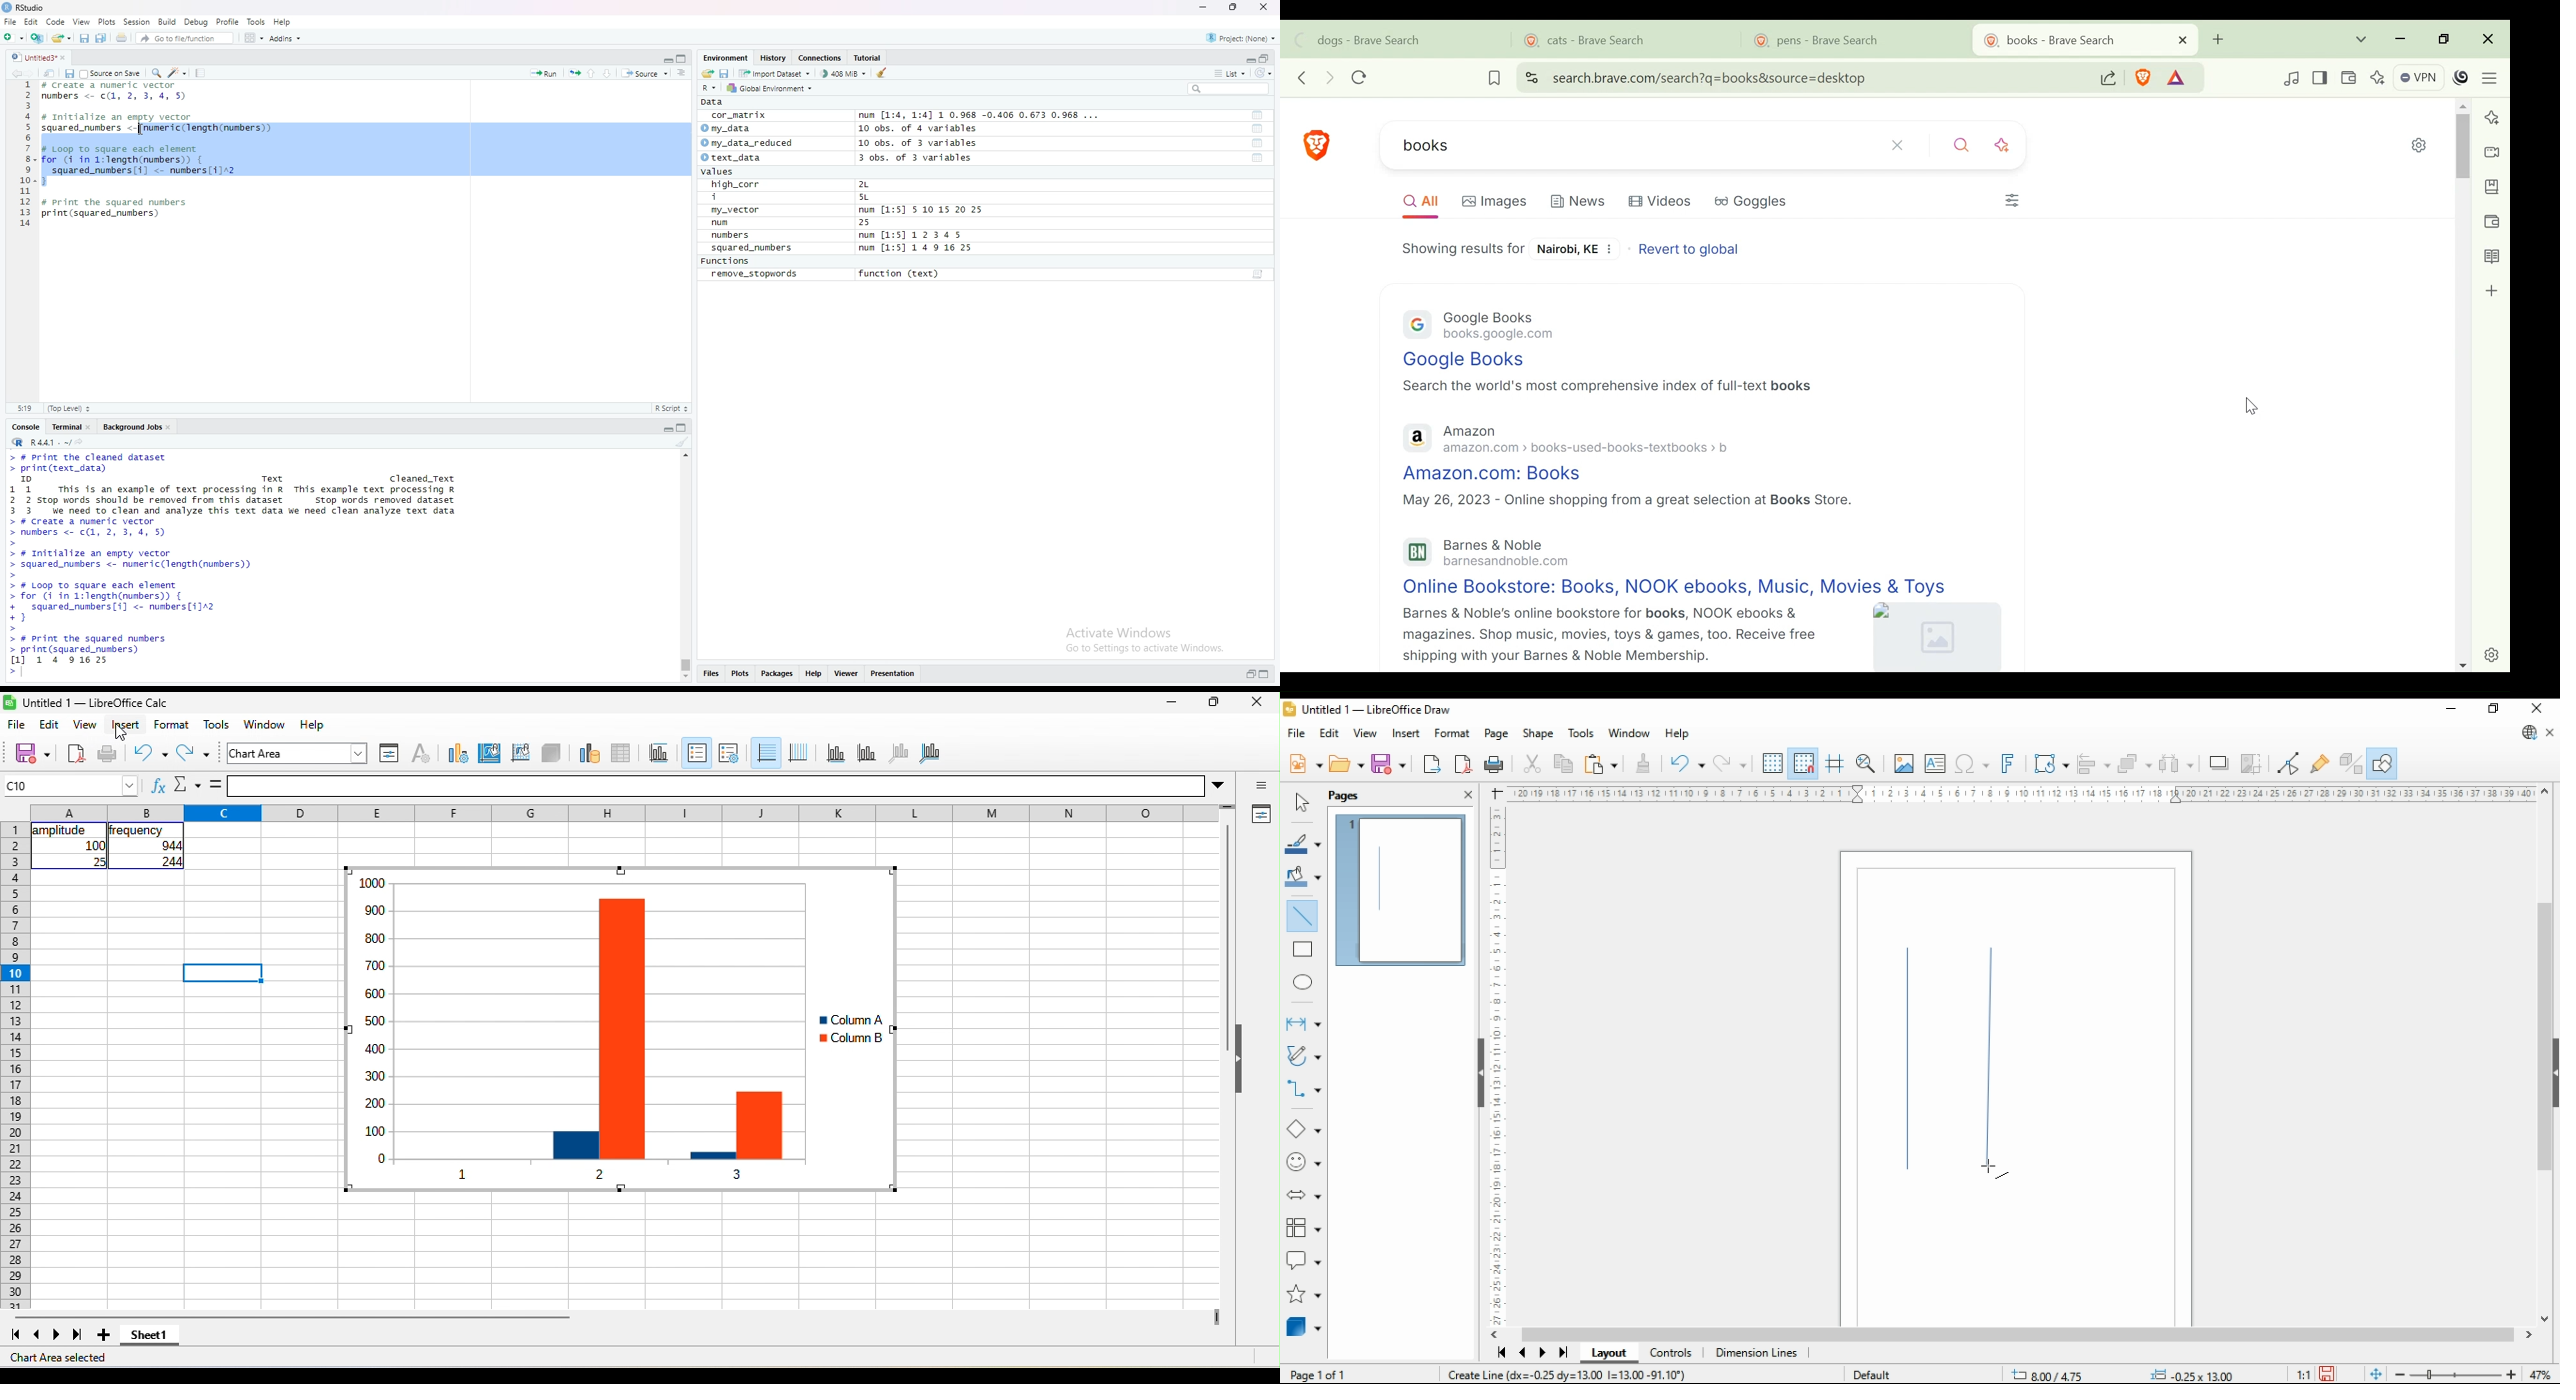 The image size is (2576, 1400). Describe the element at coordinates (737, 116) in the screenshot. I see `cor_matrix` at that location.